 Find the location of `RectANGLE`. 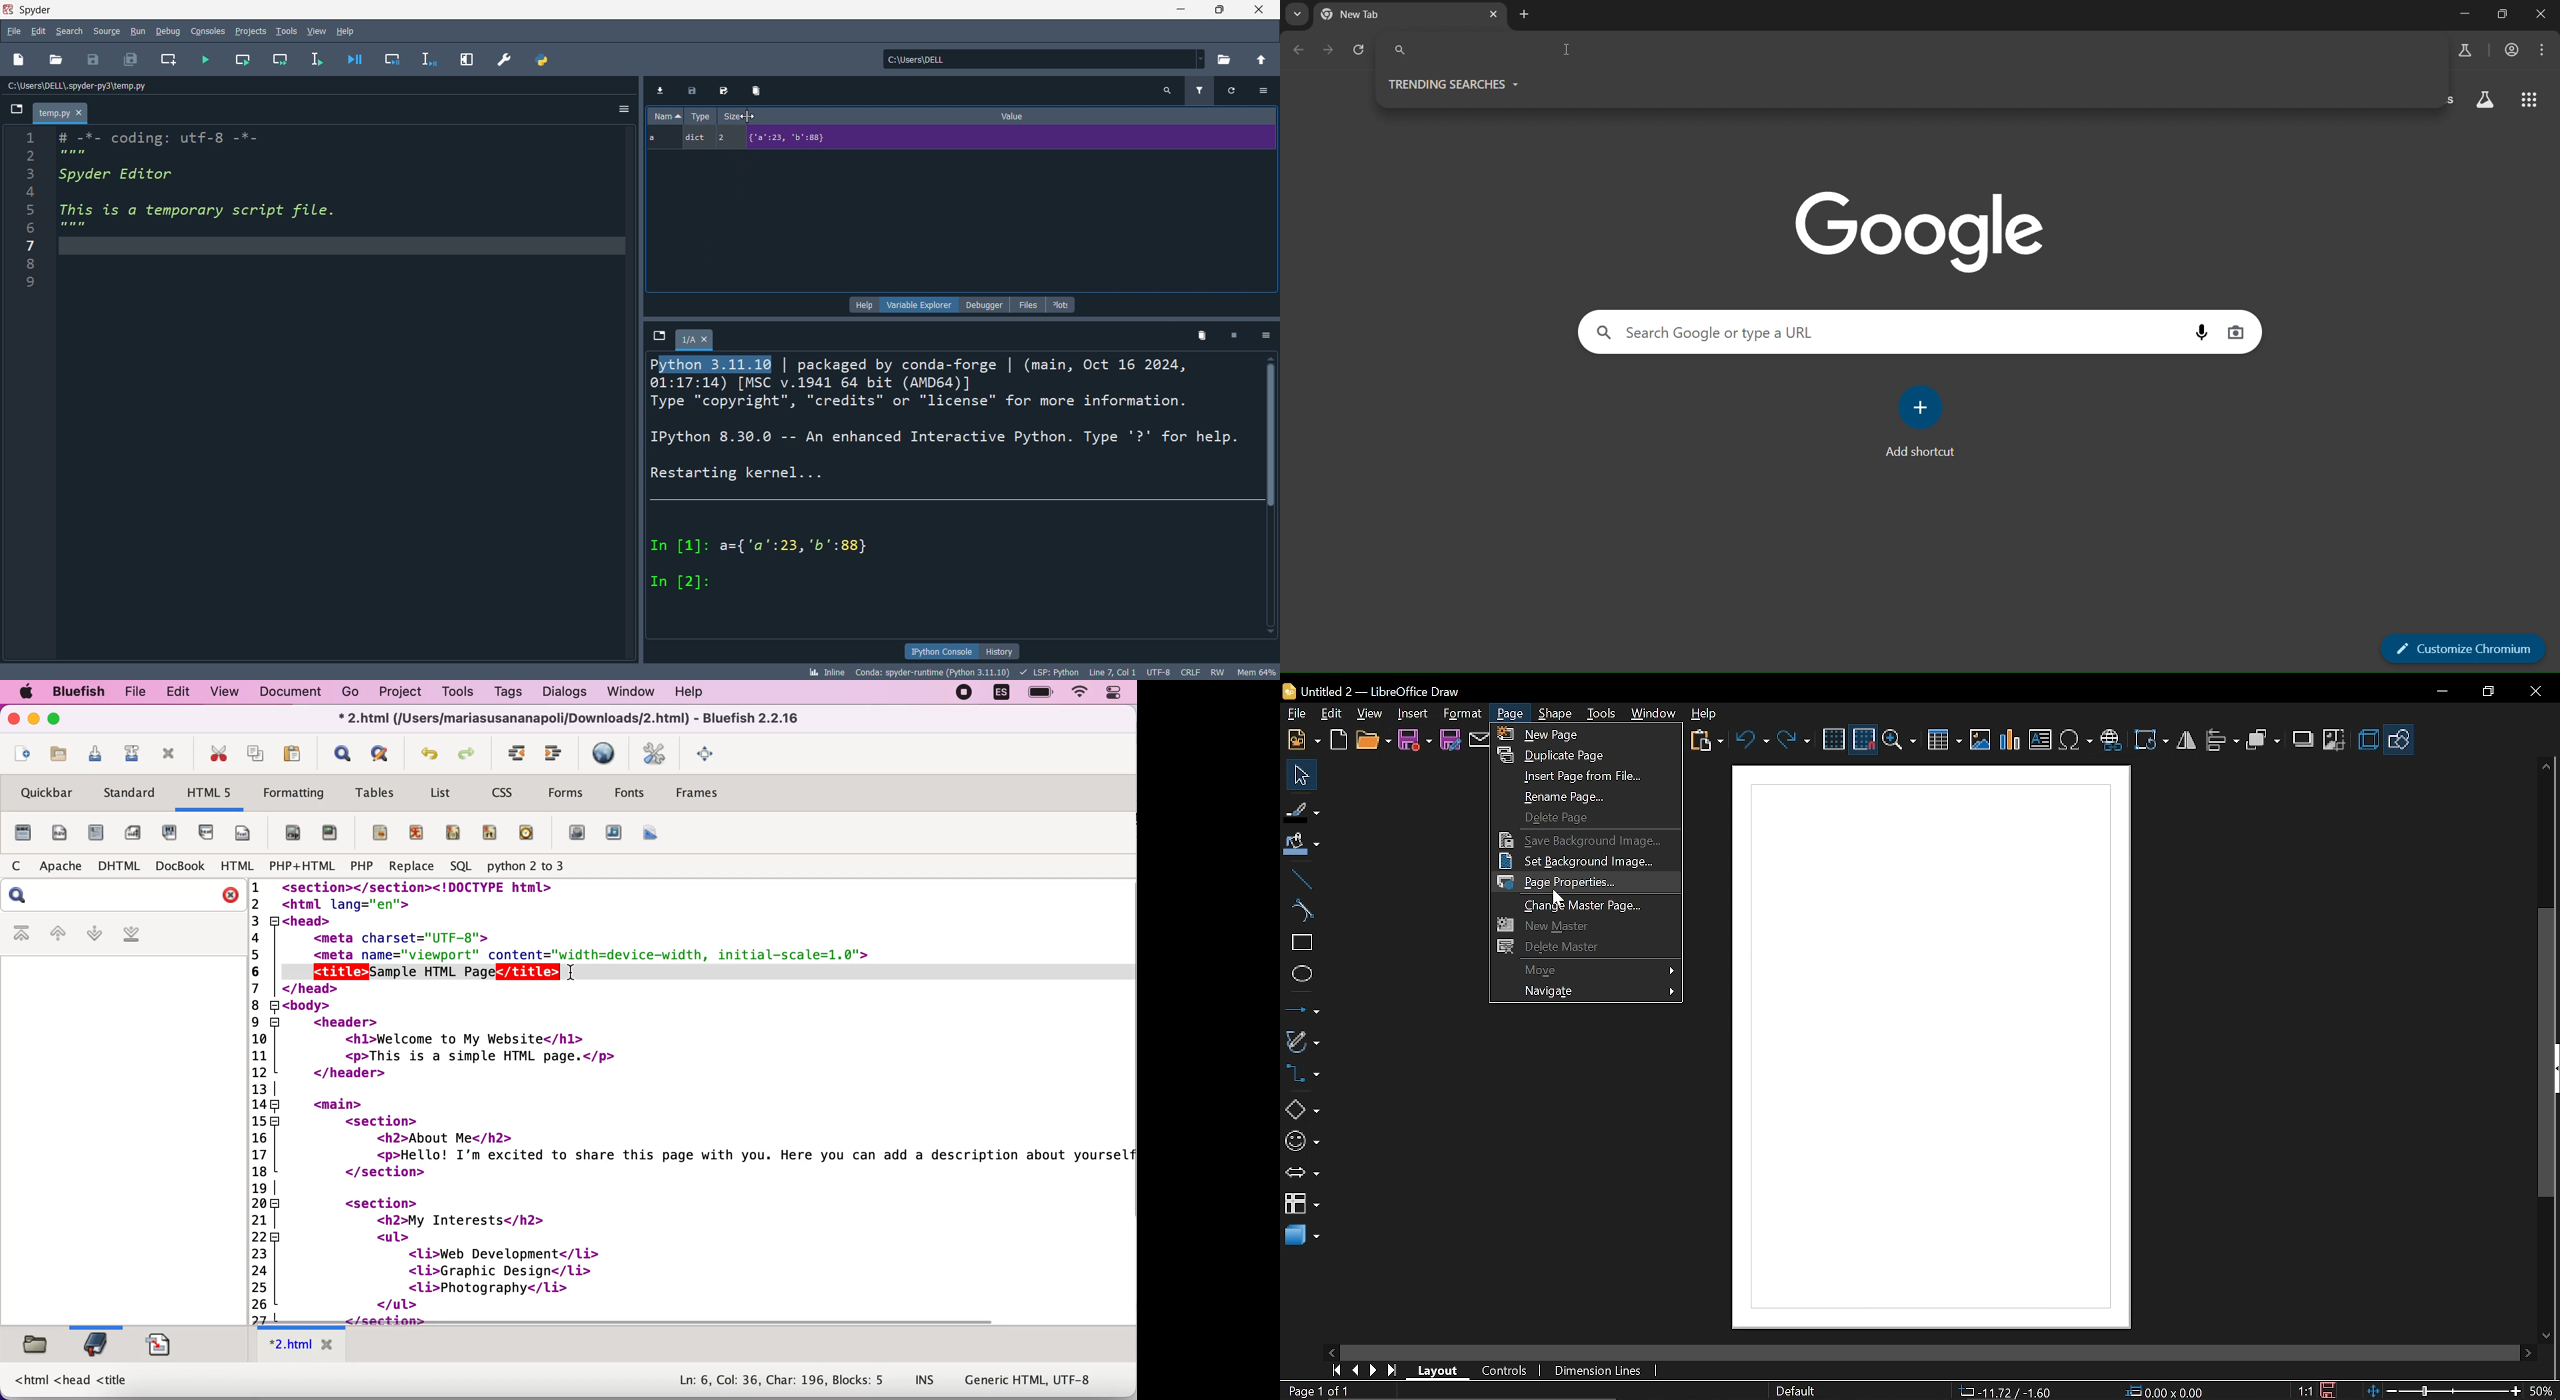

RectANGLE is located at coordinates (1299, 943).